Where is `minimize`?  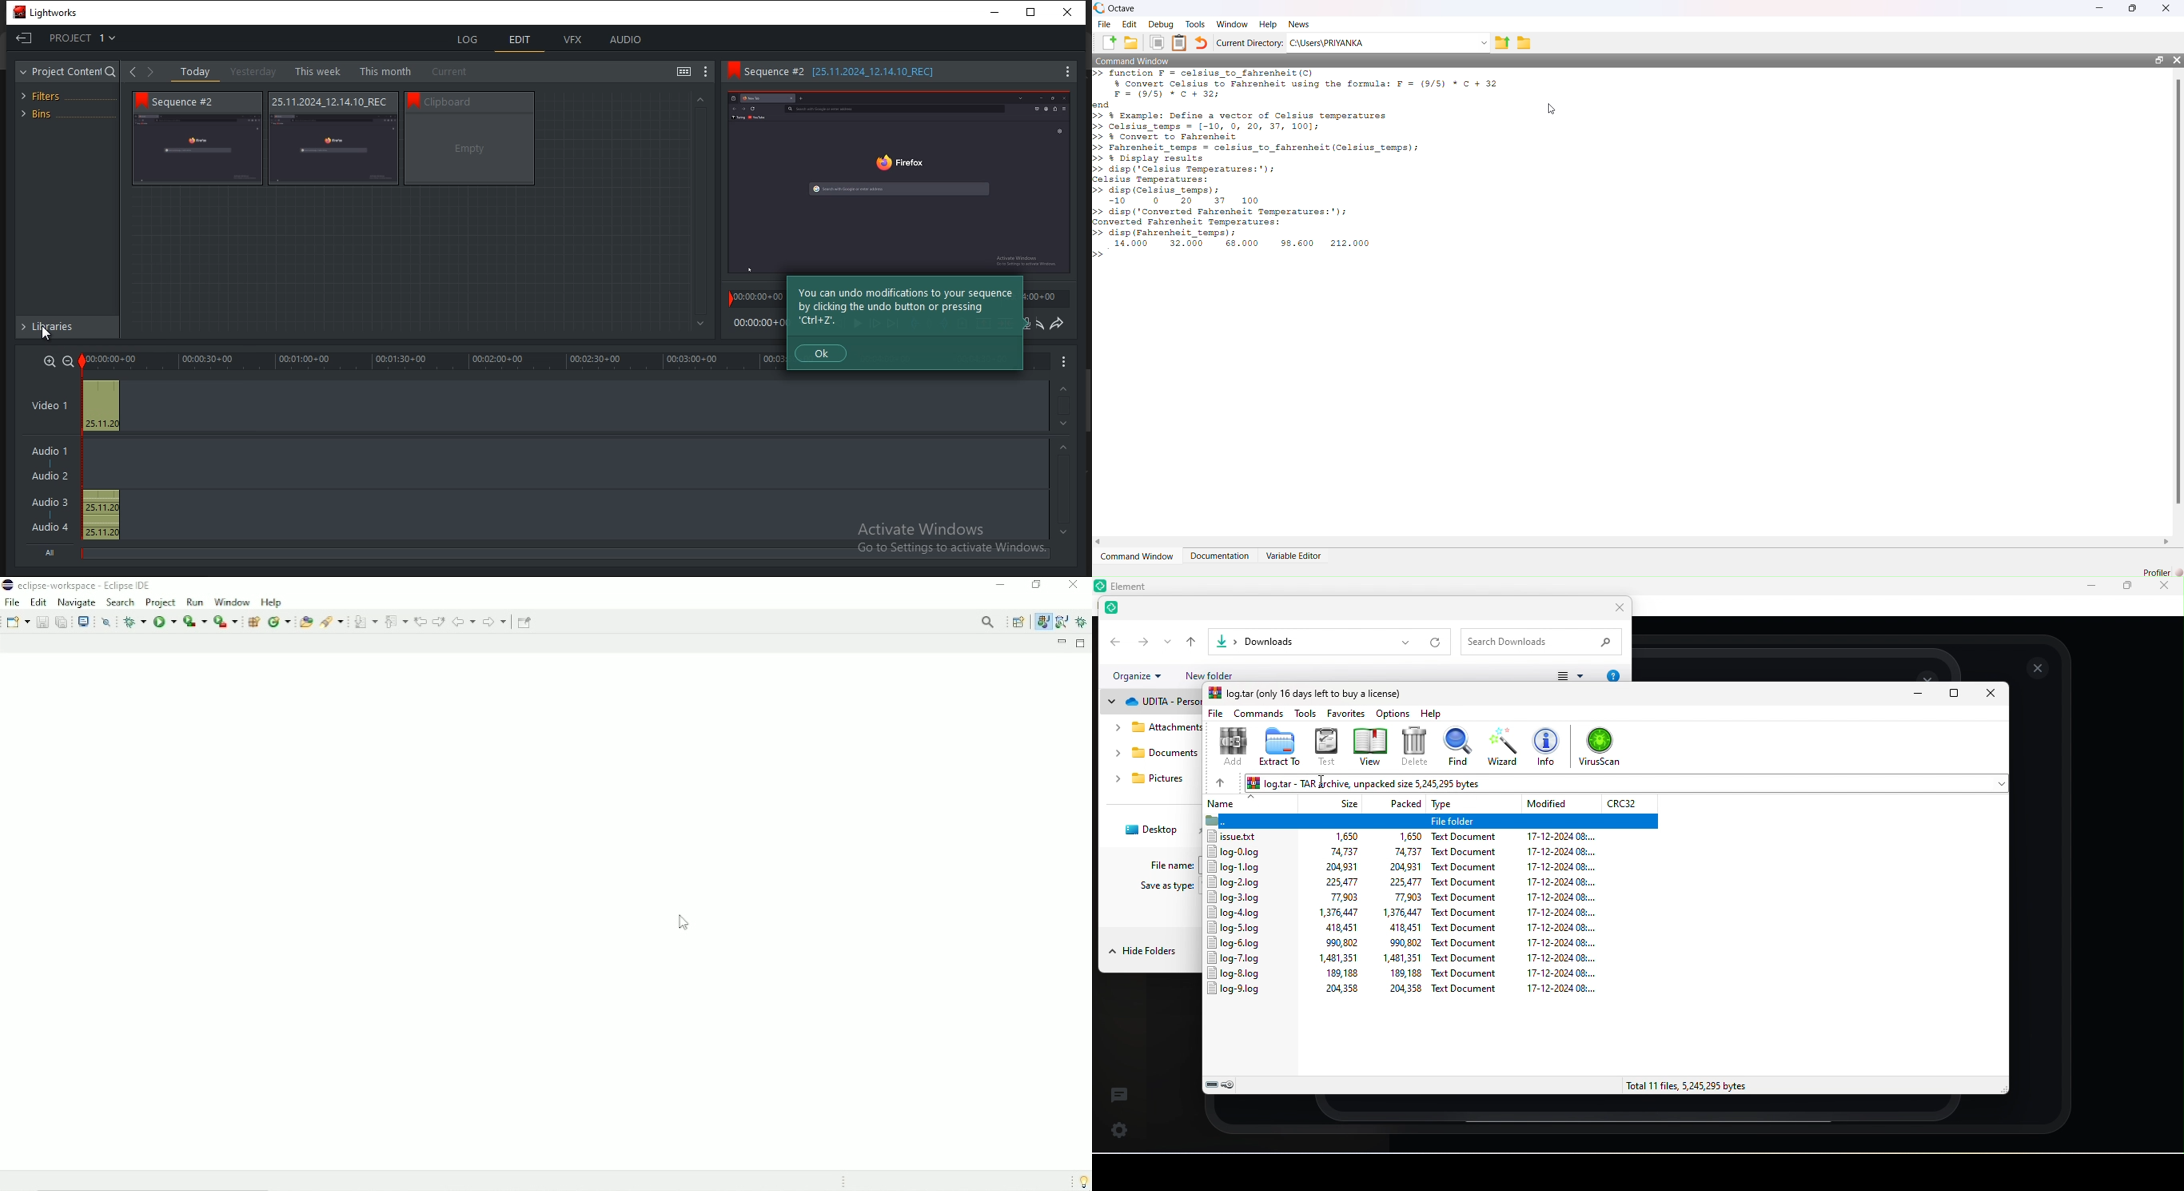
minimize is located at coordinates (1916, 697).